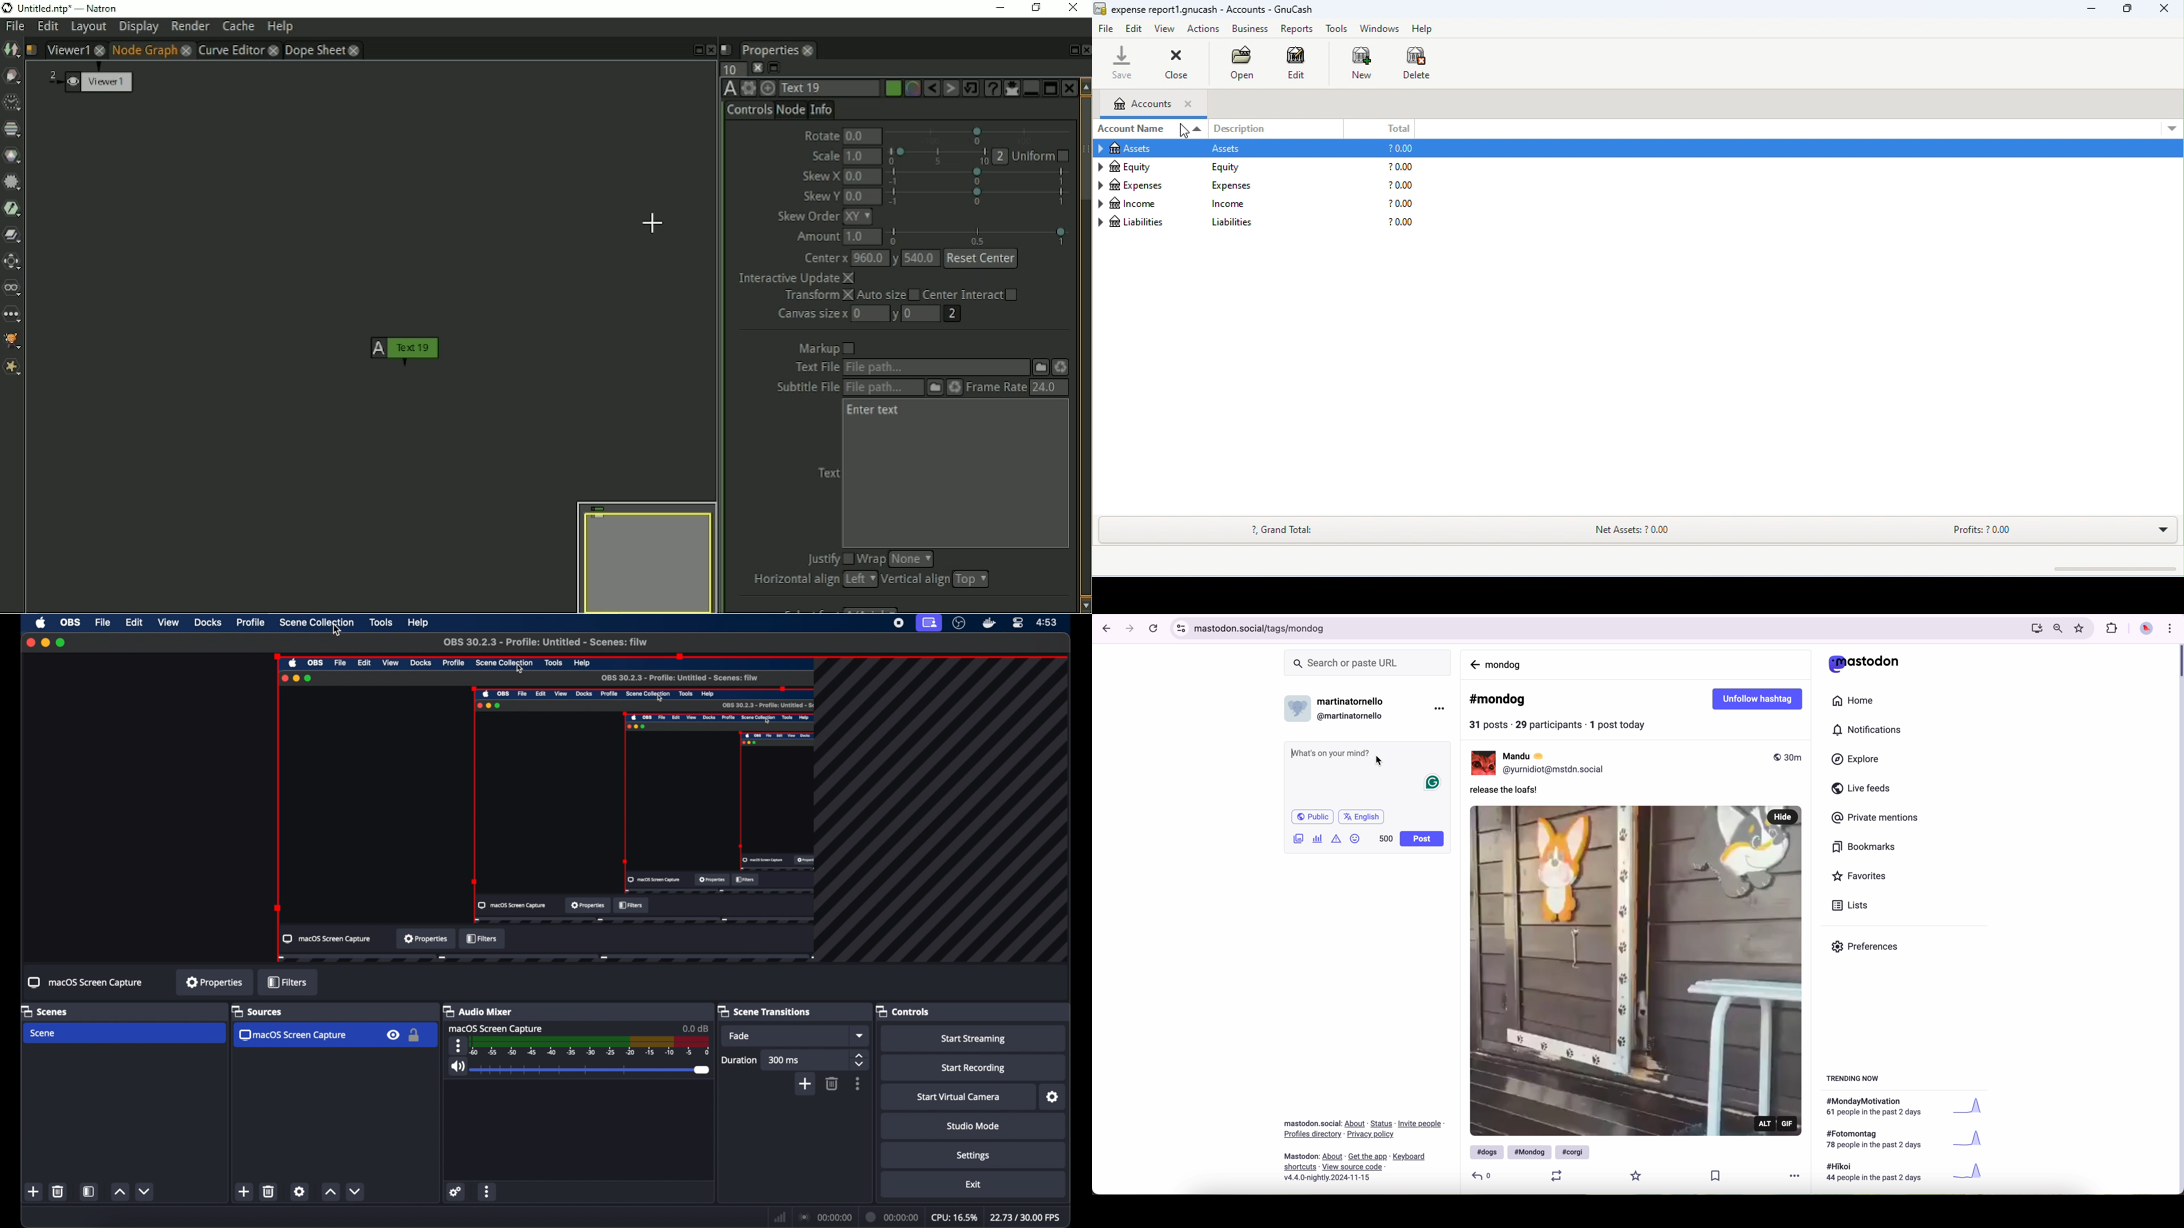 This screenshot has height=1232, width=2184. Describe the element at coordinates (1397, 129) in the screenshot. I see `total` at that location.